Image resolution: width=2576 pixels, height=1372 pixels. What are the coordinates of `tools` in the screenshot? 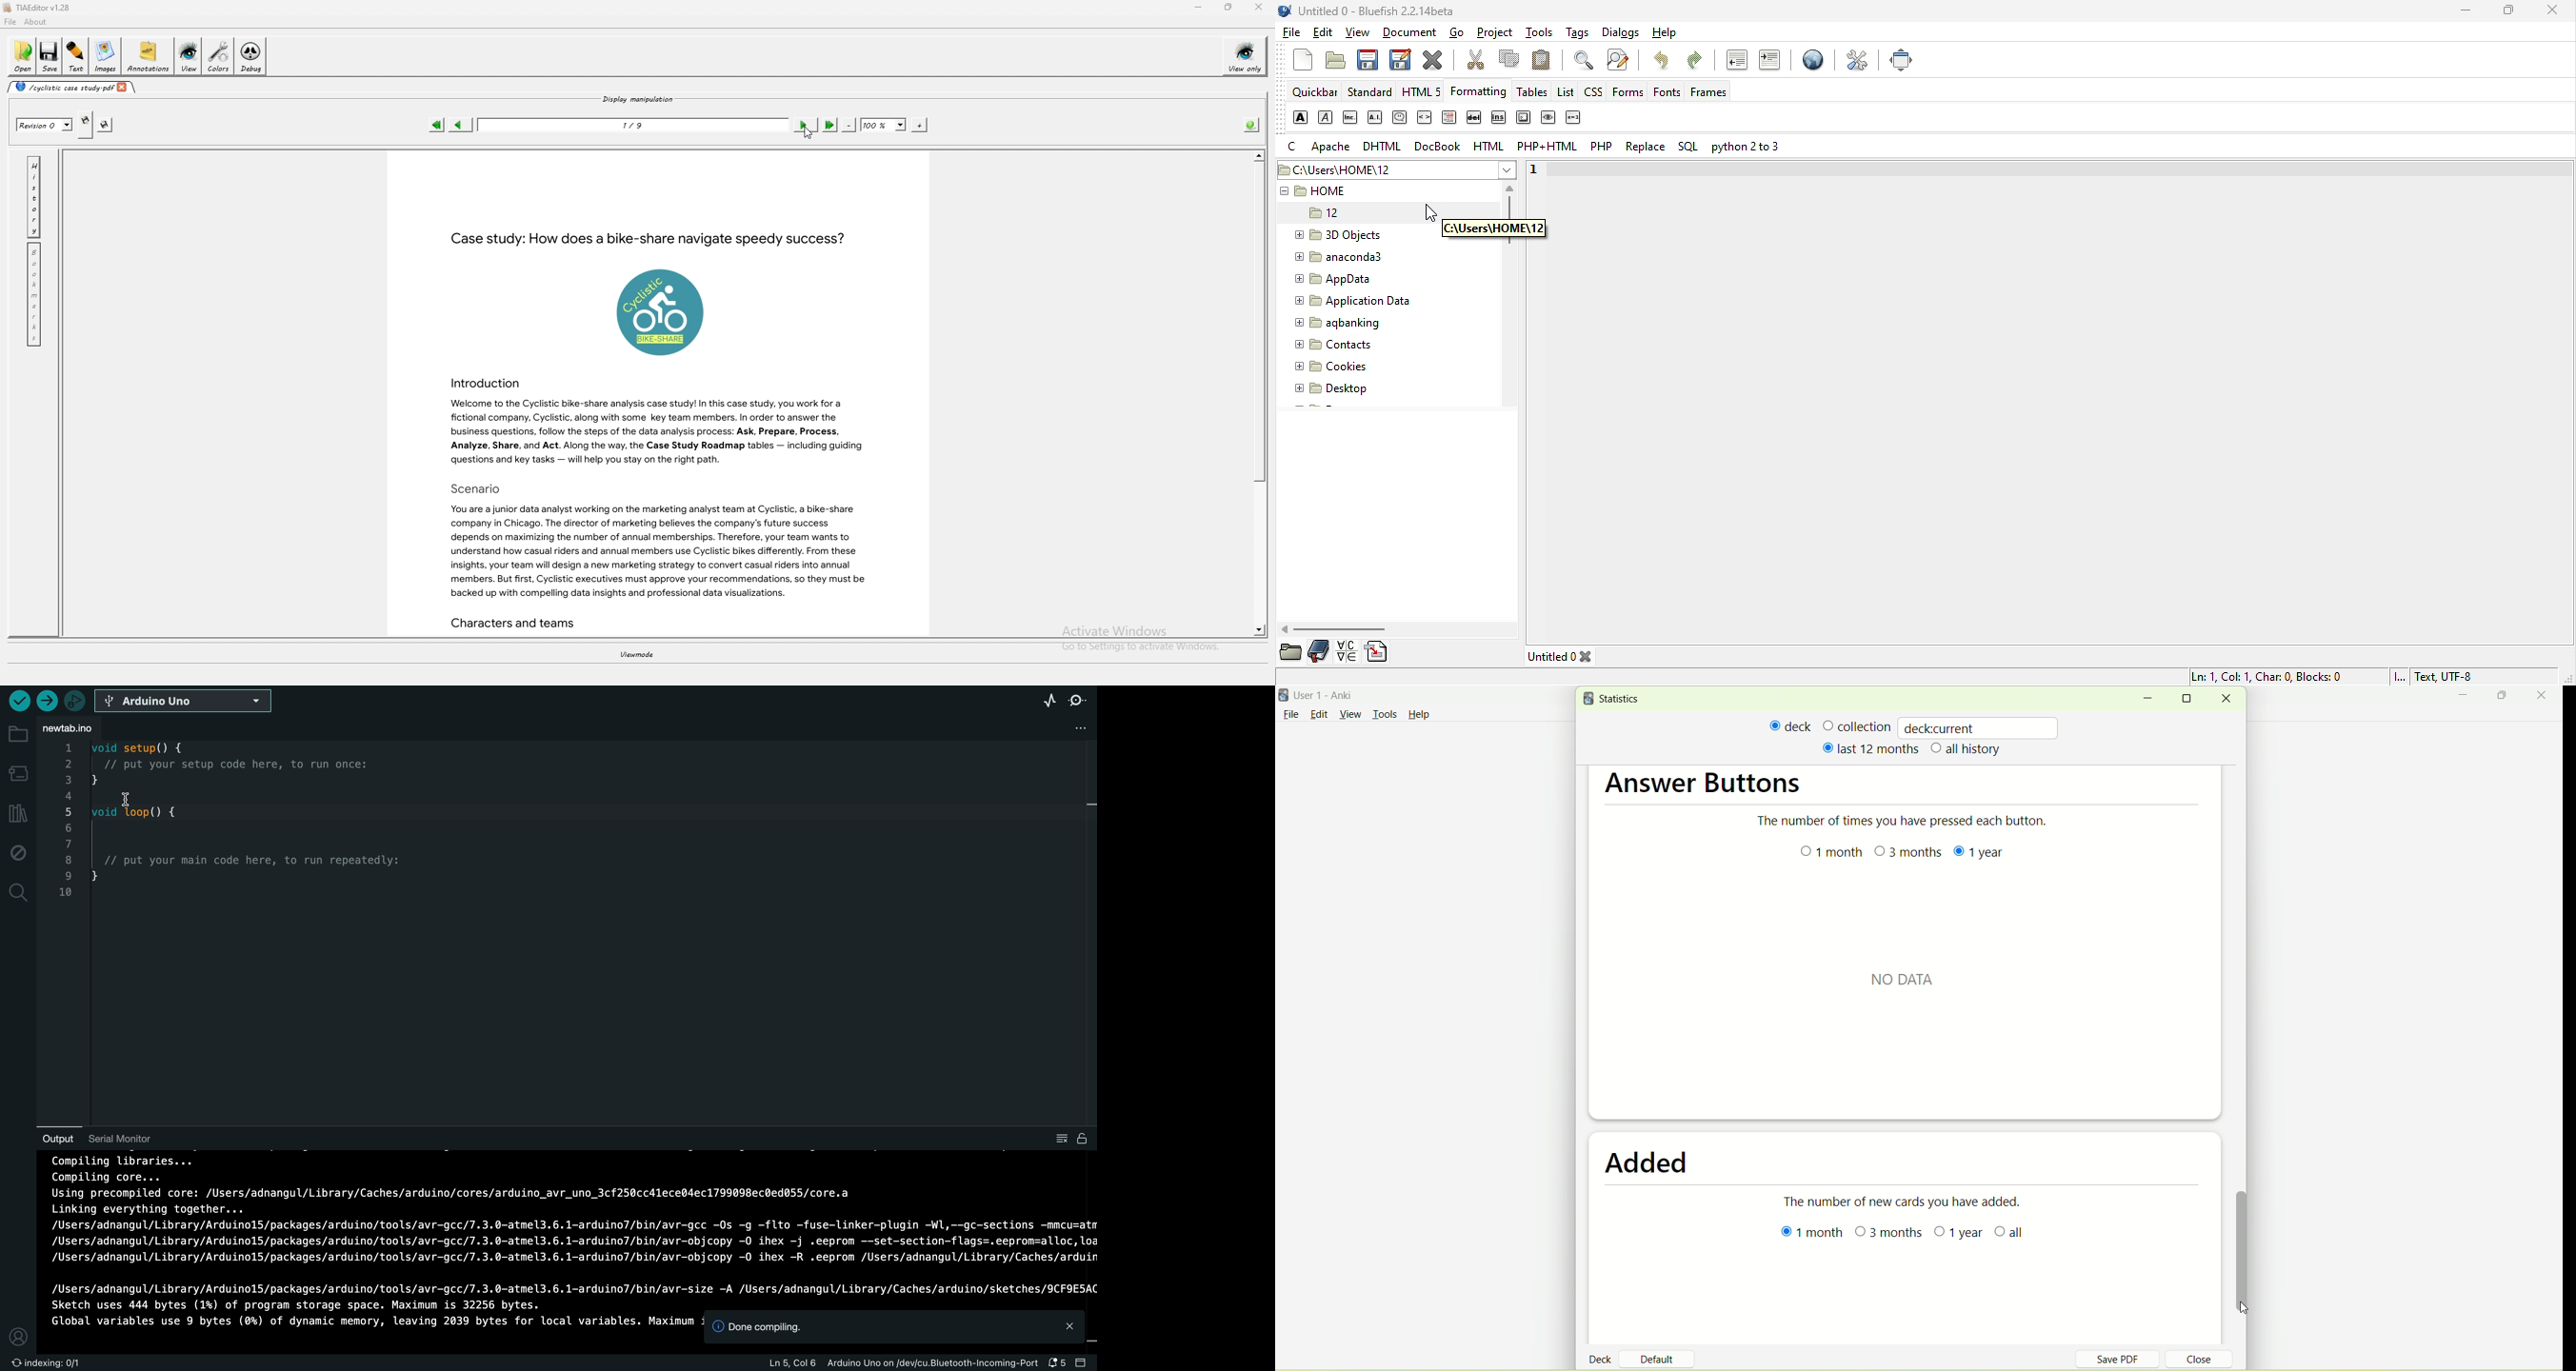 It's located at (1385, 716).